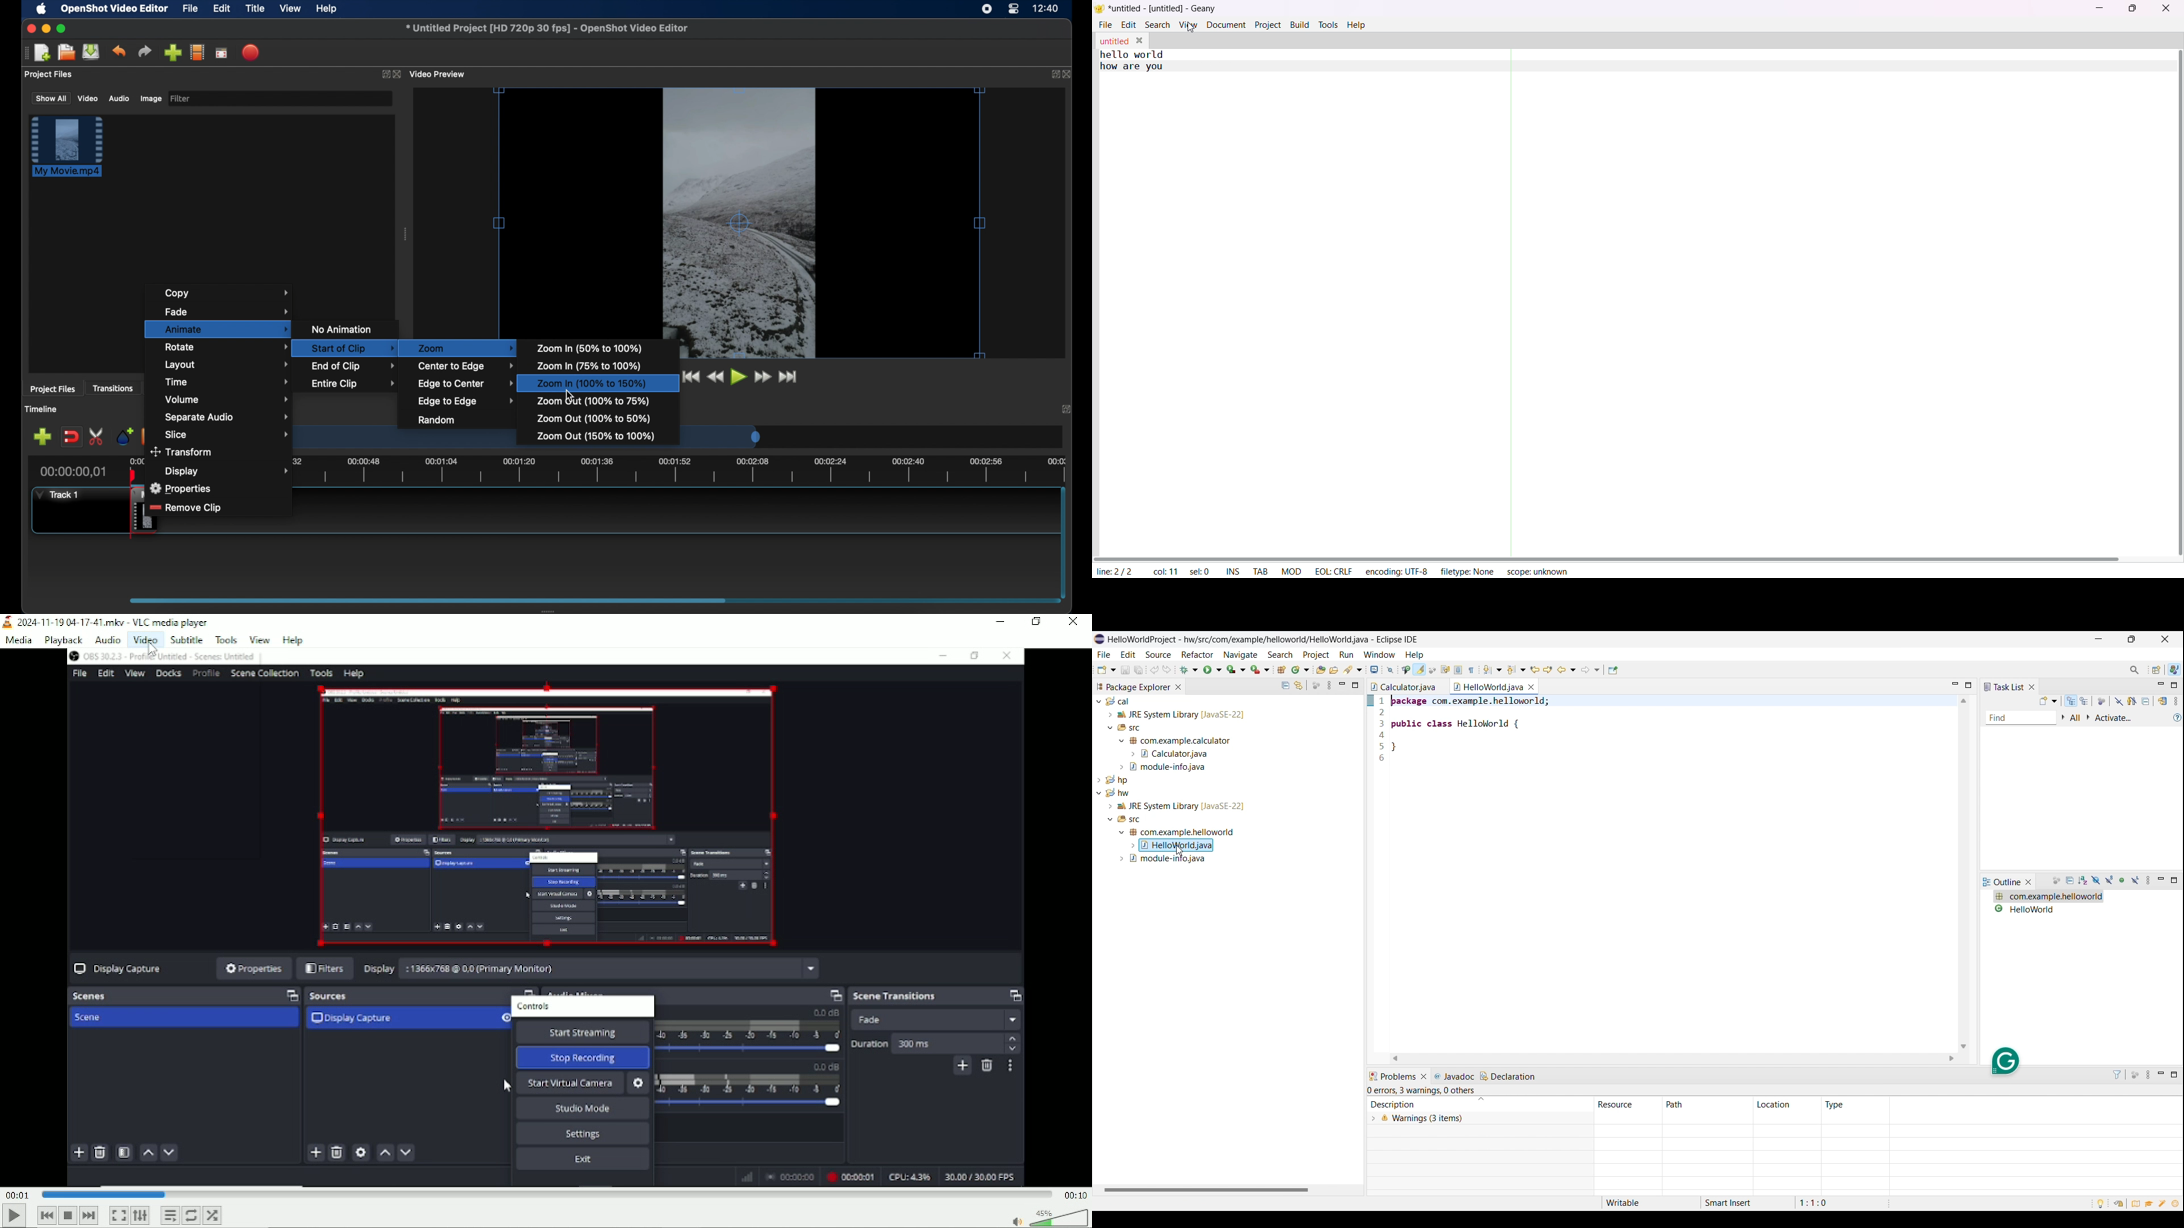 This screenshot has height=1232, width=2184. Describe the element at coordinates (1282, 669) in the screenshot. I see `New Java Package` at that location.